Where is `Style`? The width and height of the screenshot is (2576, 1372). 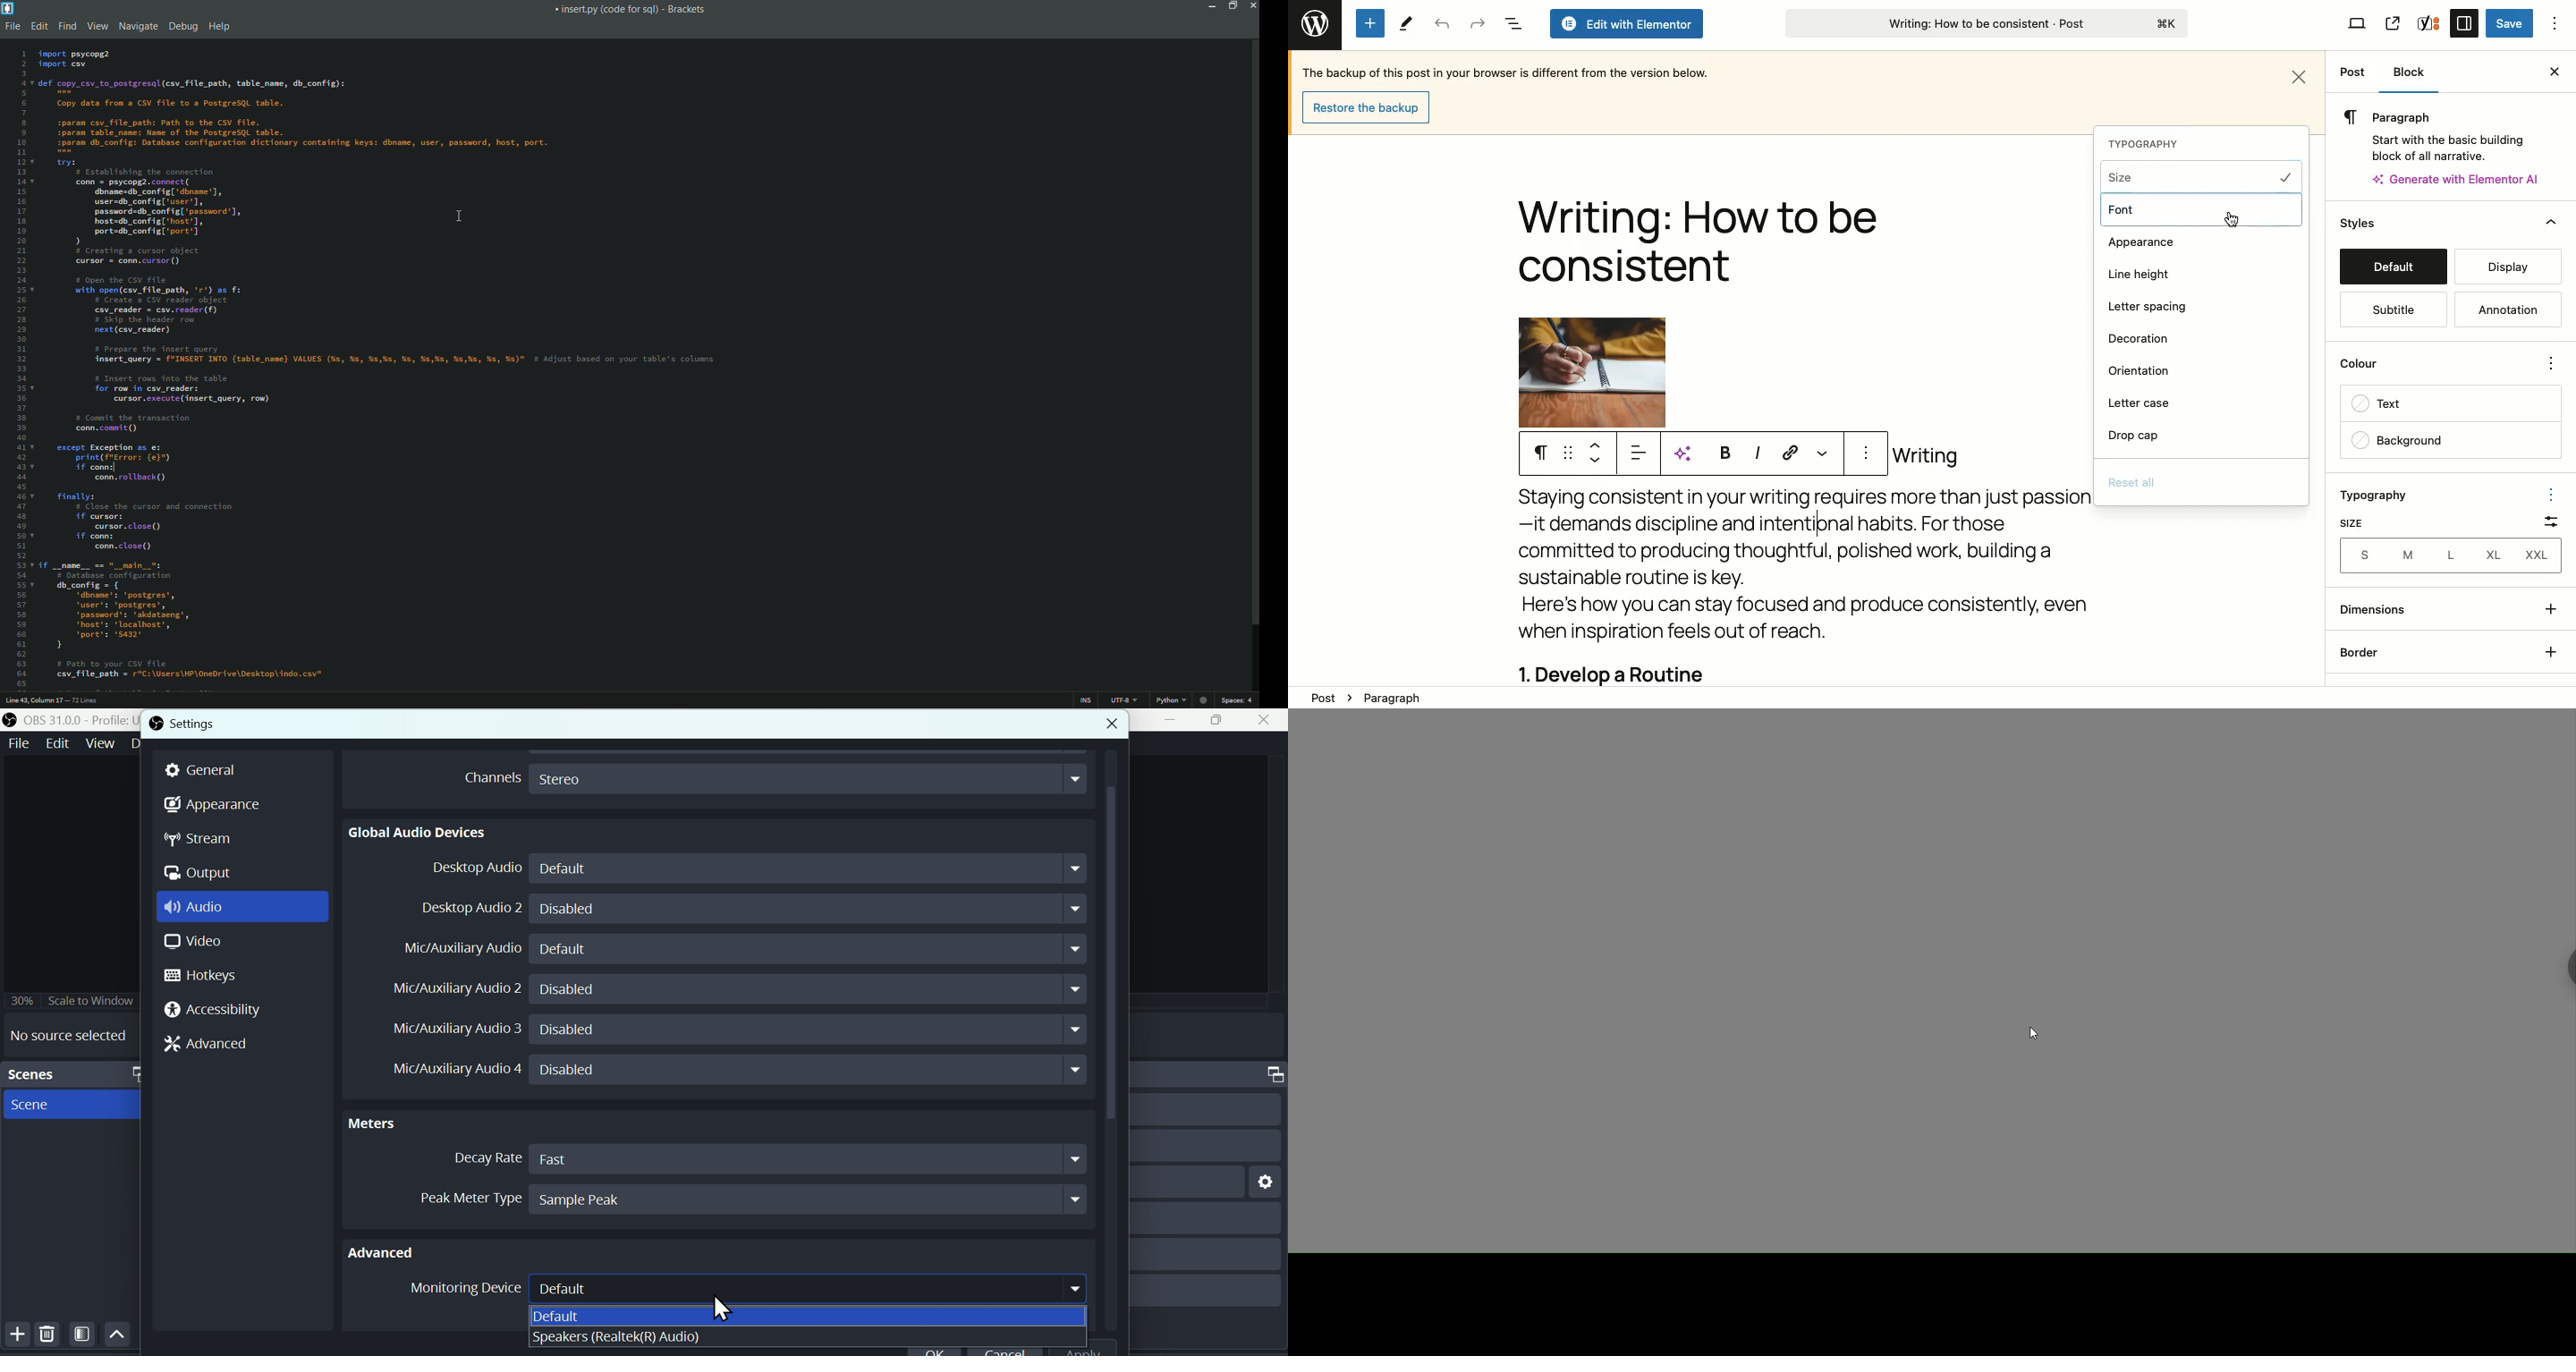
Style is located at coordinates (2360, 223).